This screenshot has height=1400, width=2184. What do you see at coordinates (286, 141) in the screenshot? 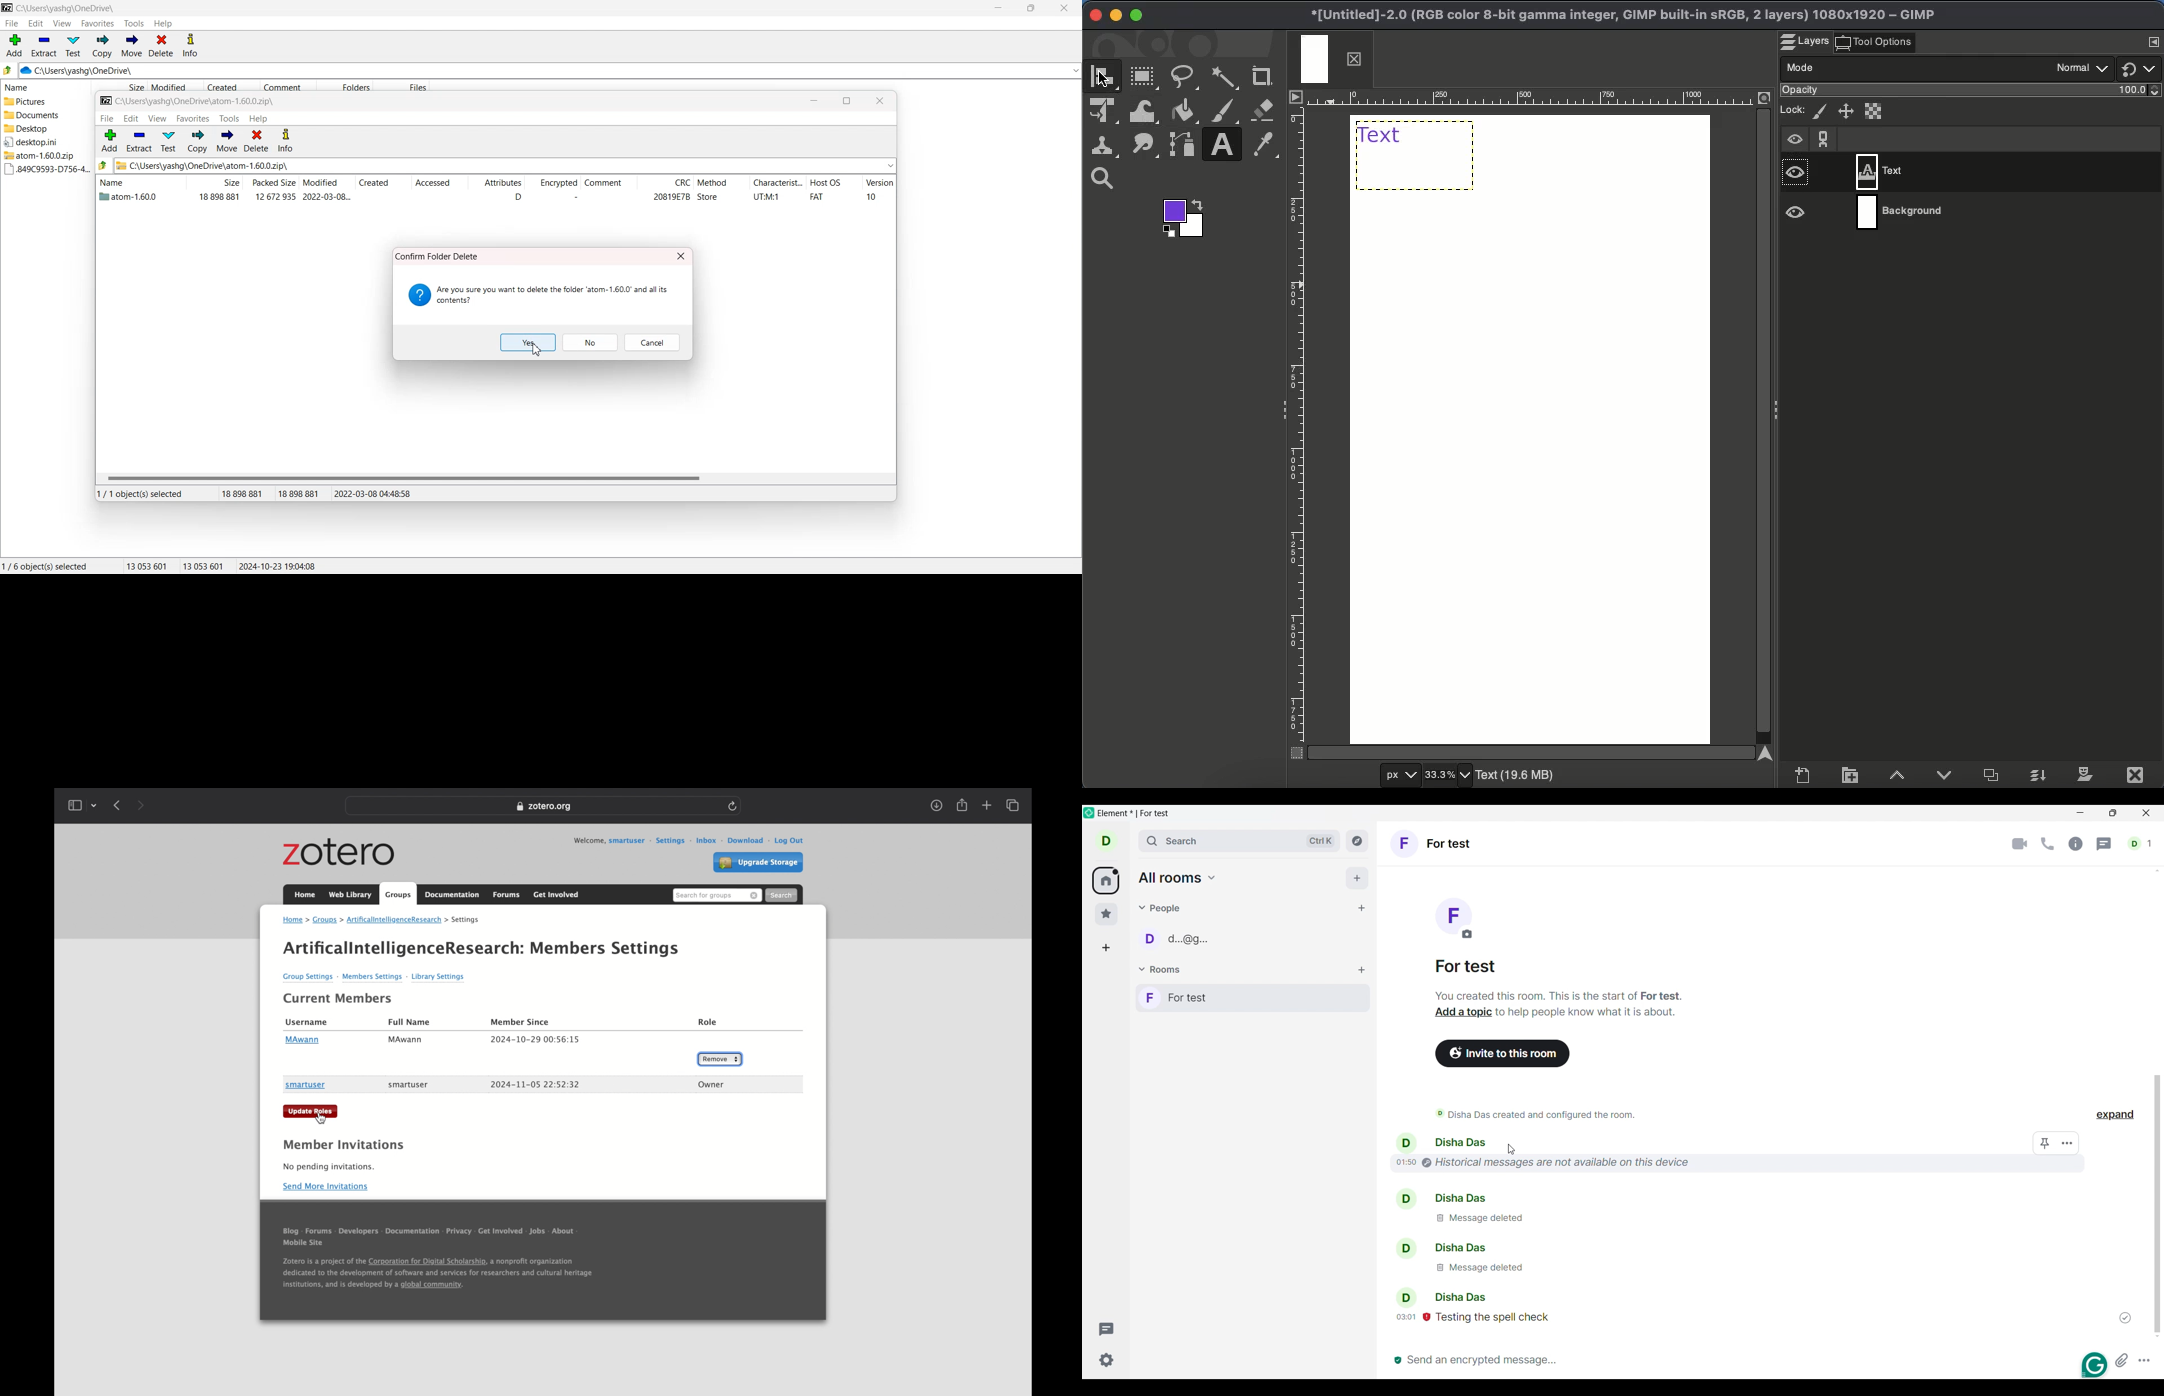
I see `info` at bounding box center [286, 141].